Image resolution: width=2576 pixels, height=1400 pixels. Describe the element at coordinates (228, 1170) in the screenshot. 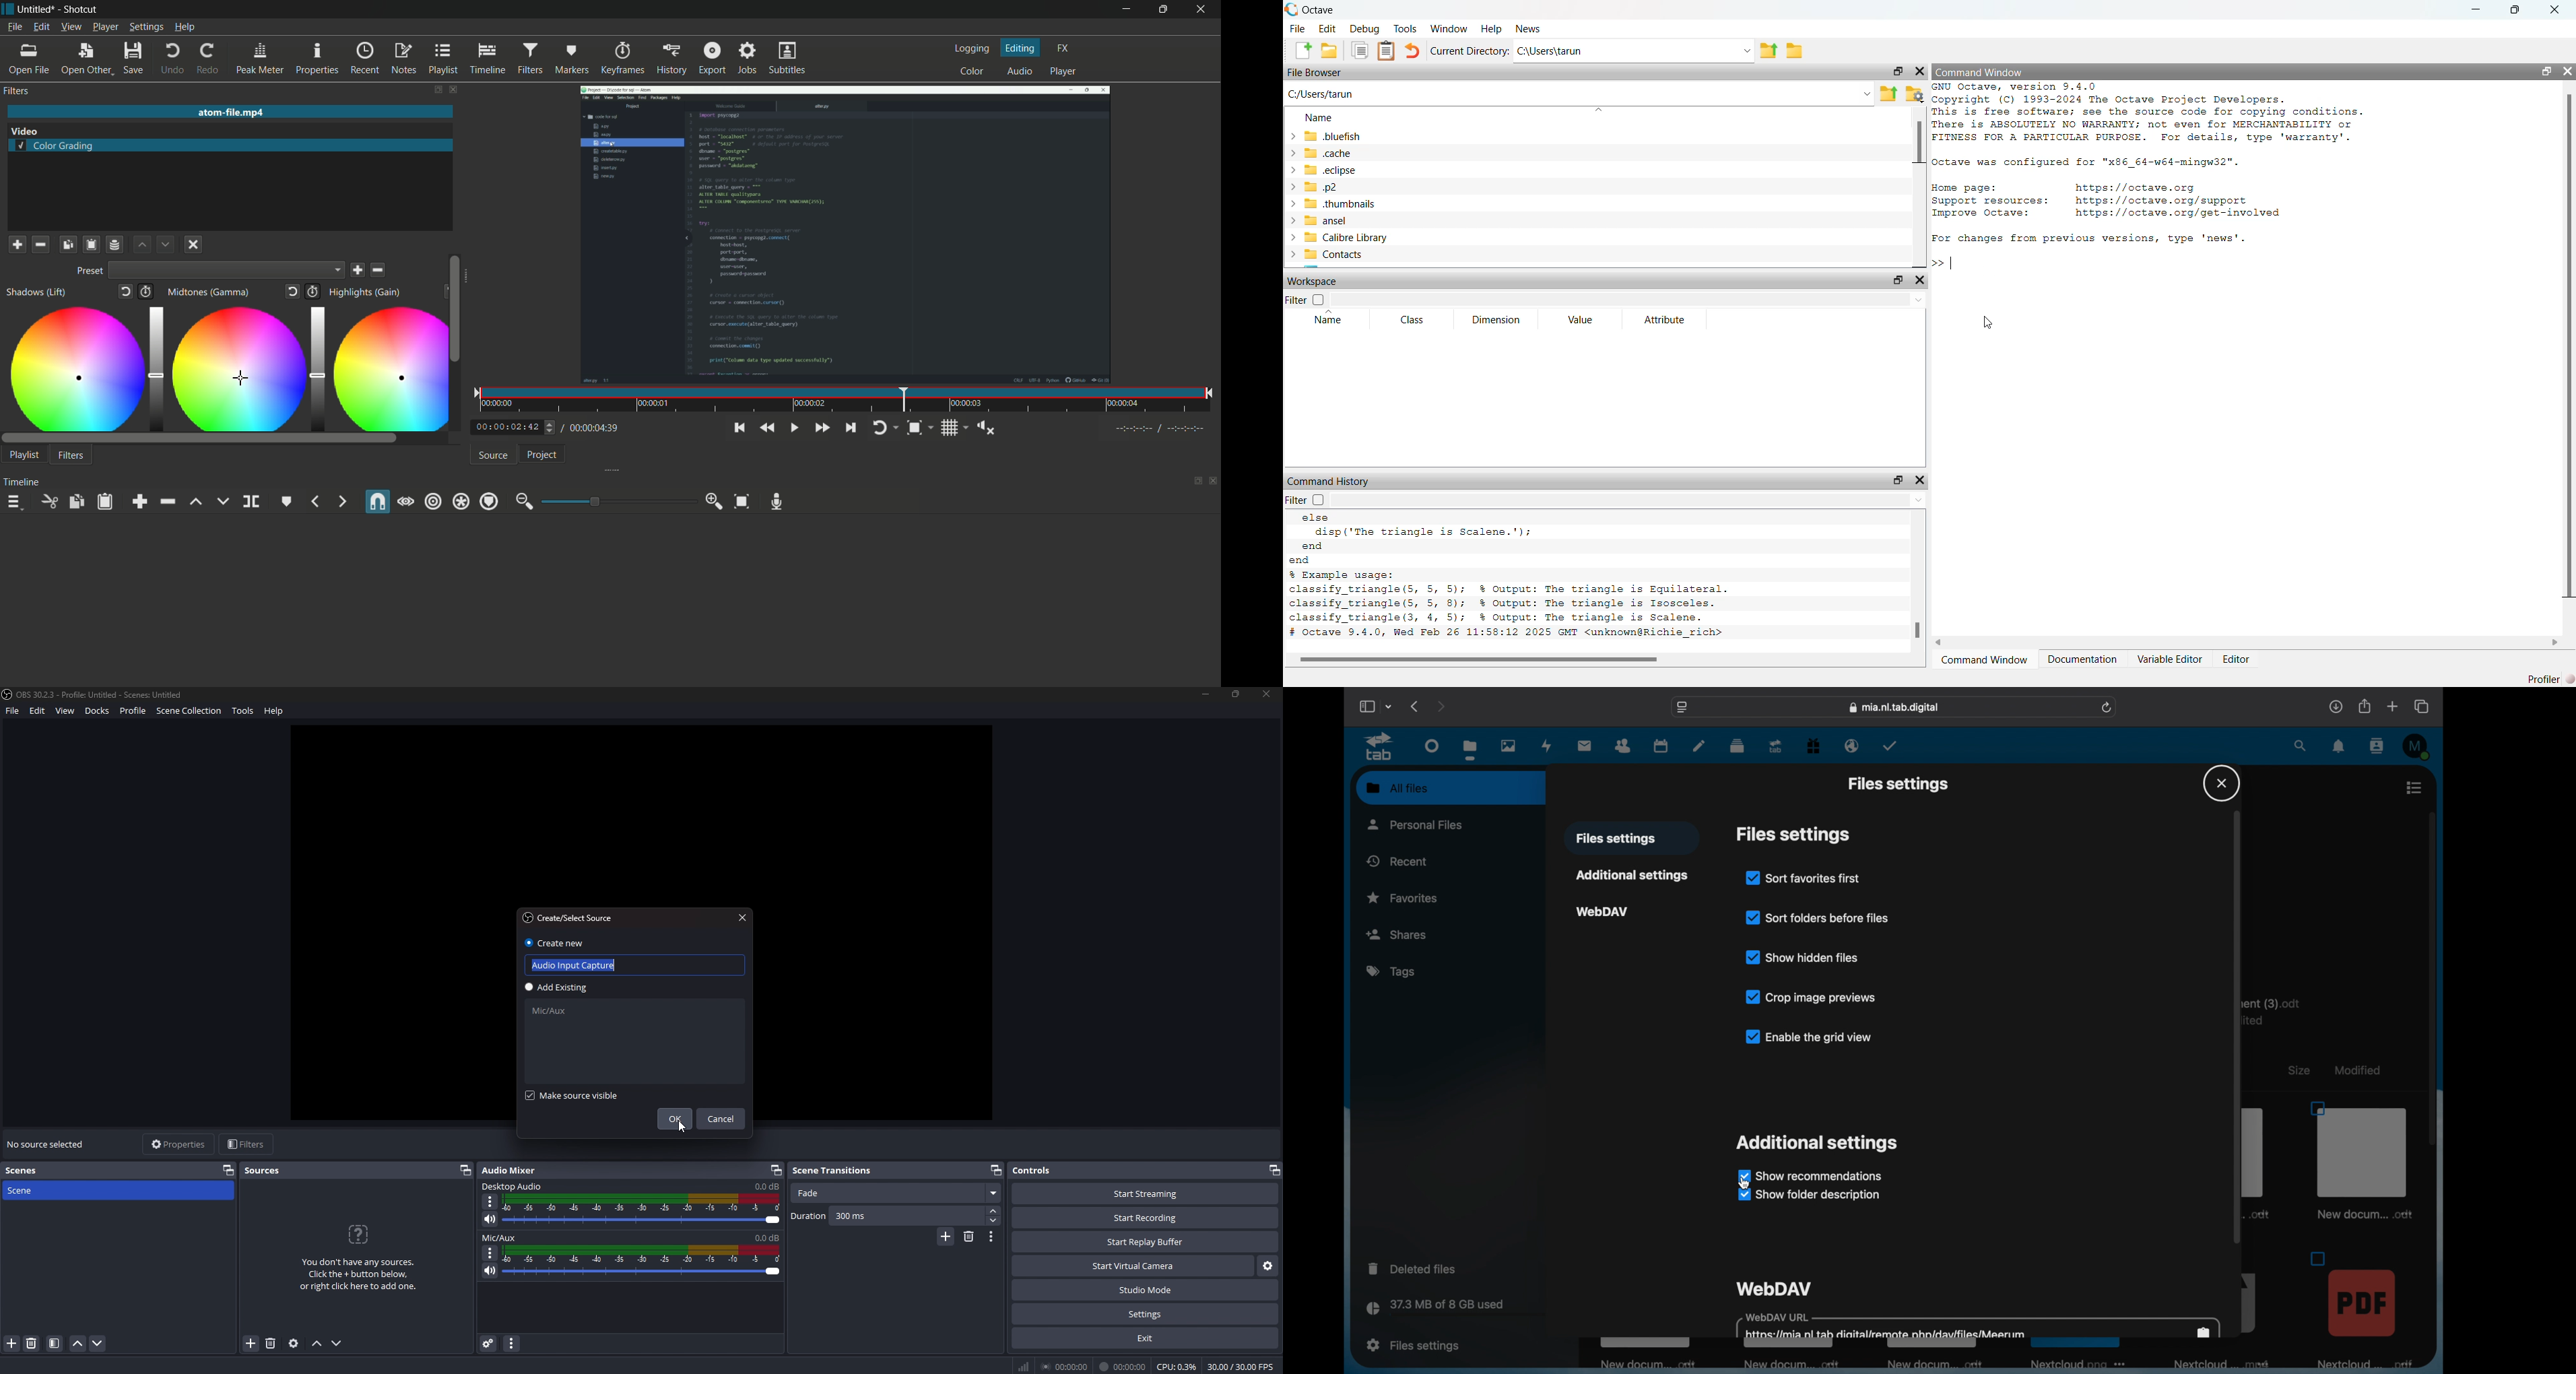

I see `pop out` at that location.